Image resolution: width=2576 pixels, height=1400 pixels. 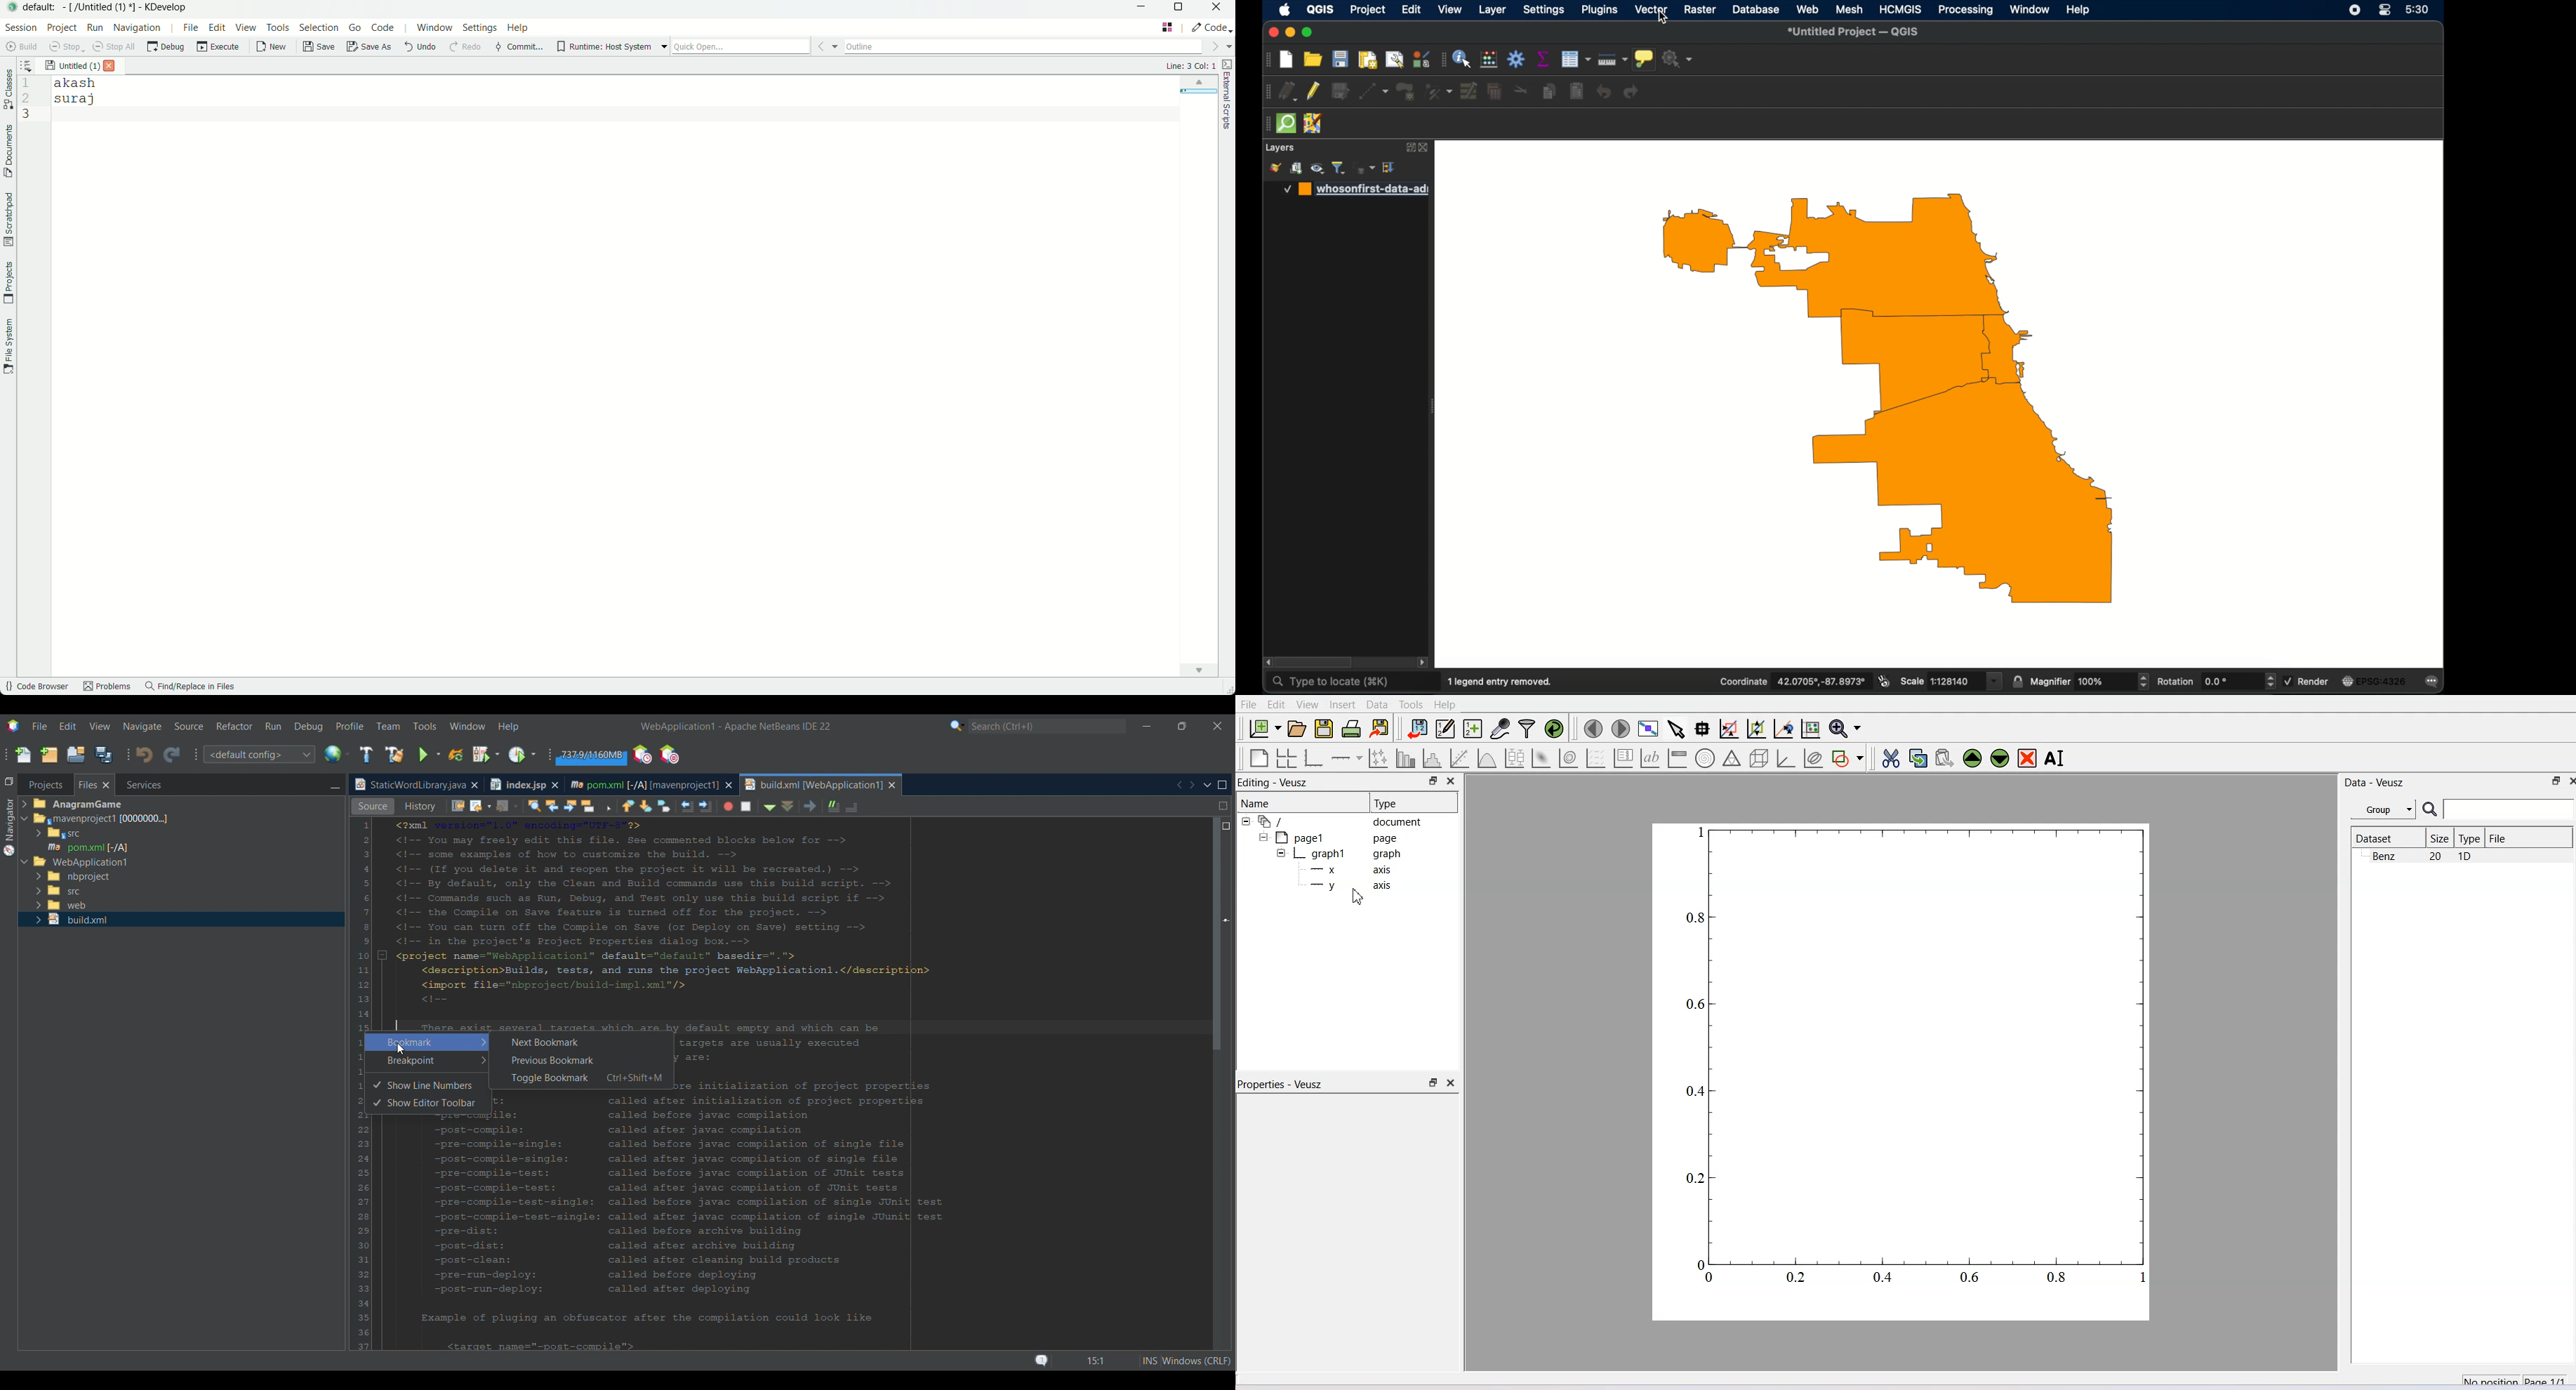 What do you see at coordinates (1446, 728) in the screenshot?
I see `Editor` at bounding box center [1446, 728].